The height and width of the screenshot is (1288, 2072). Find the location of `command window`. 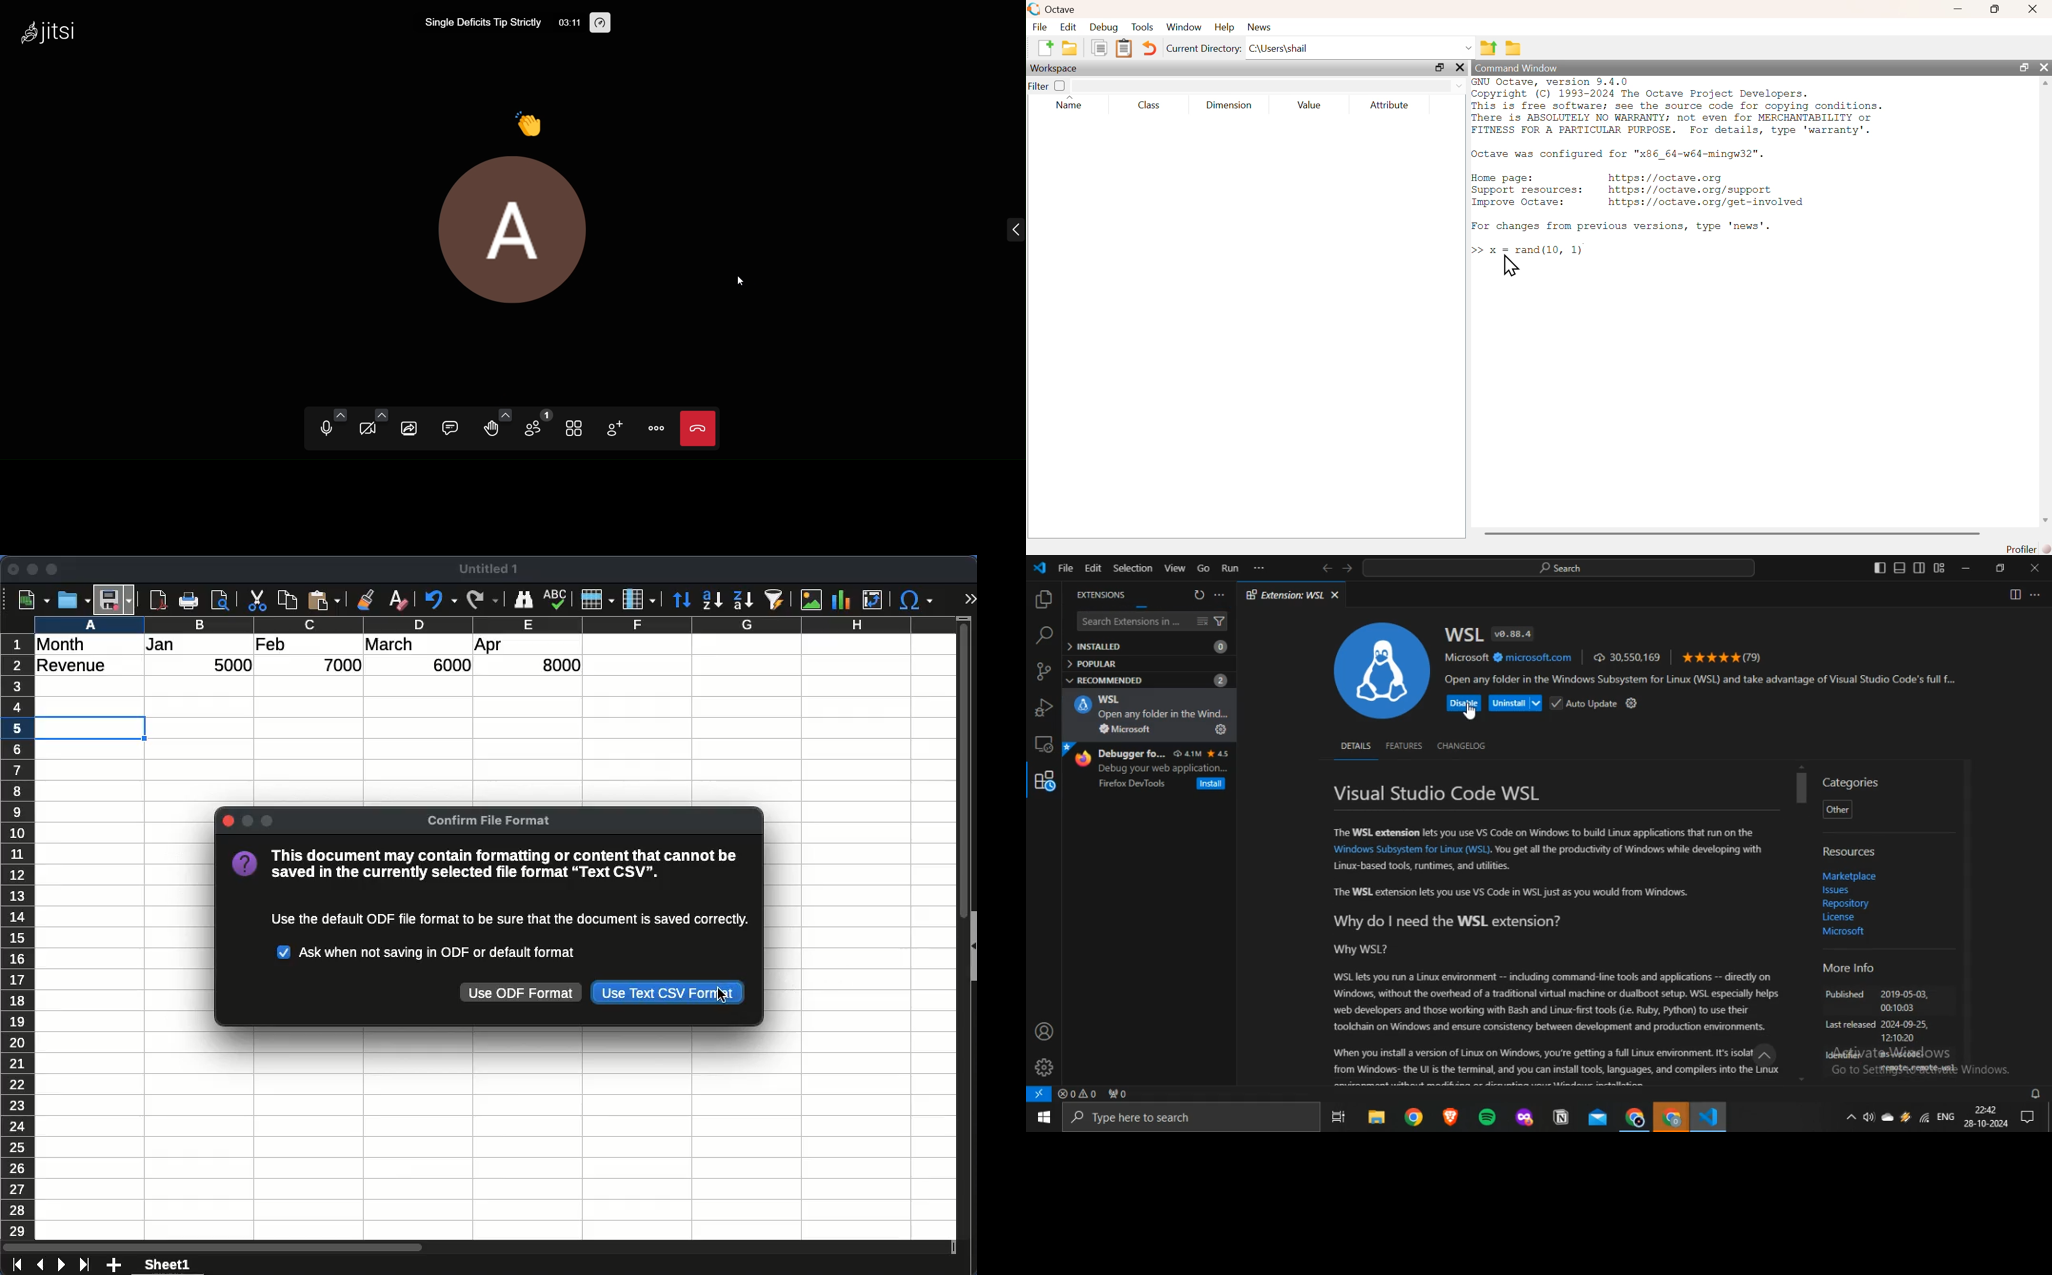

command window is located at coordinates (1517, 68).